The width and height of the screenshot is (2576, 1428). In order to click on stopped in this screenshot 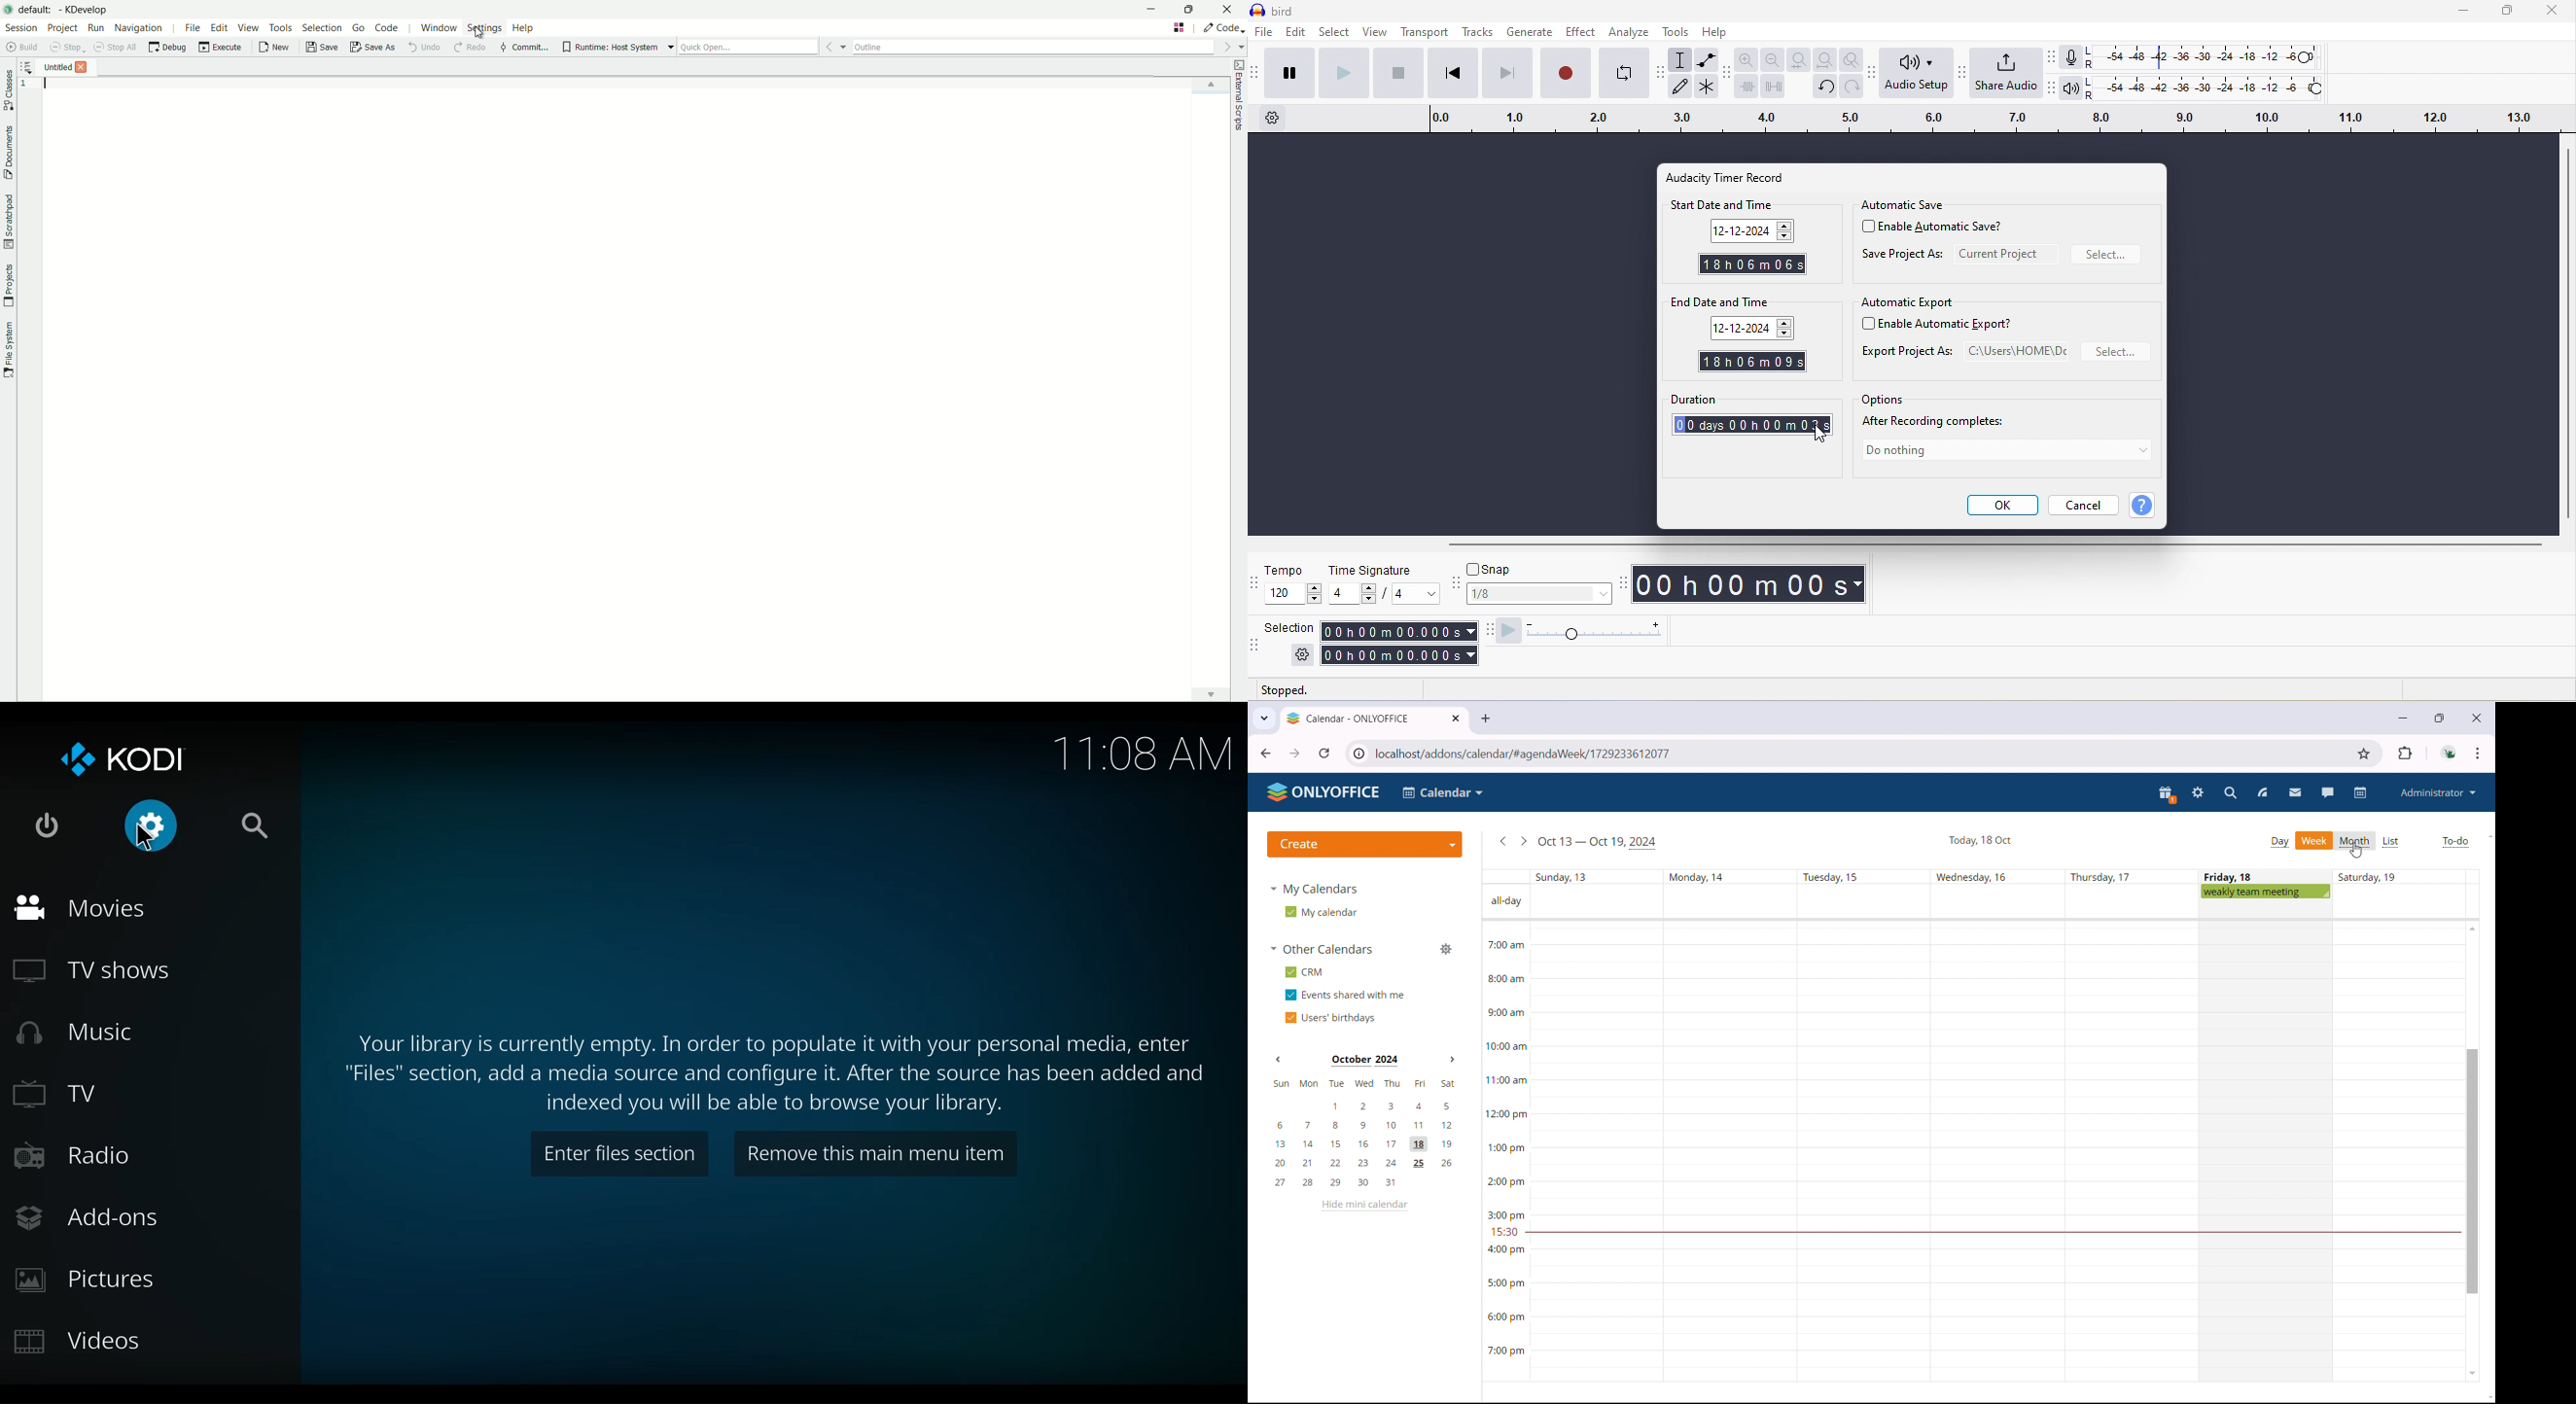, I will do `click(1296, 690)`.